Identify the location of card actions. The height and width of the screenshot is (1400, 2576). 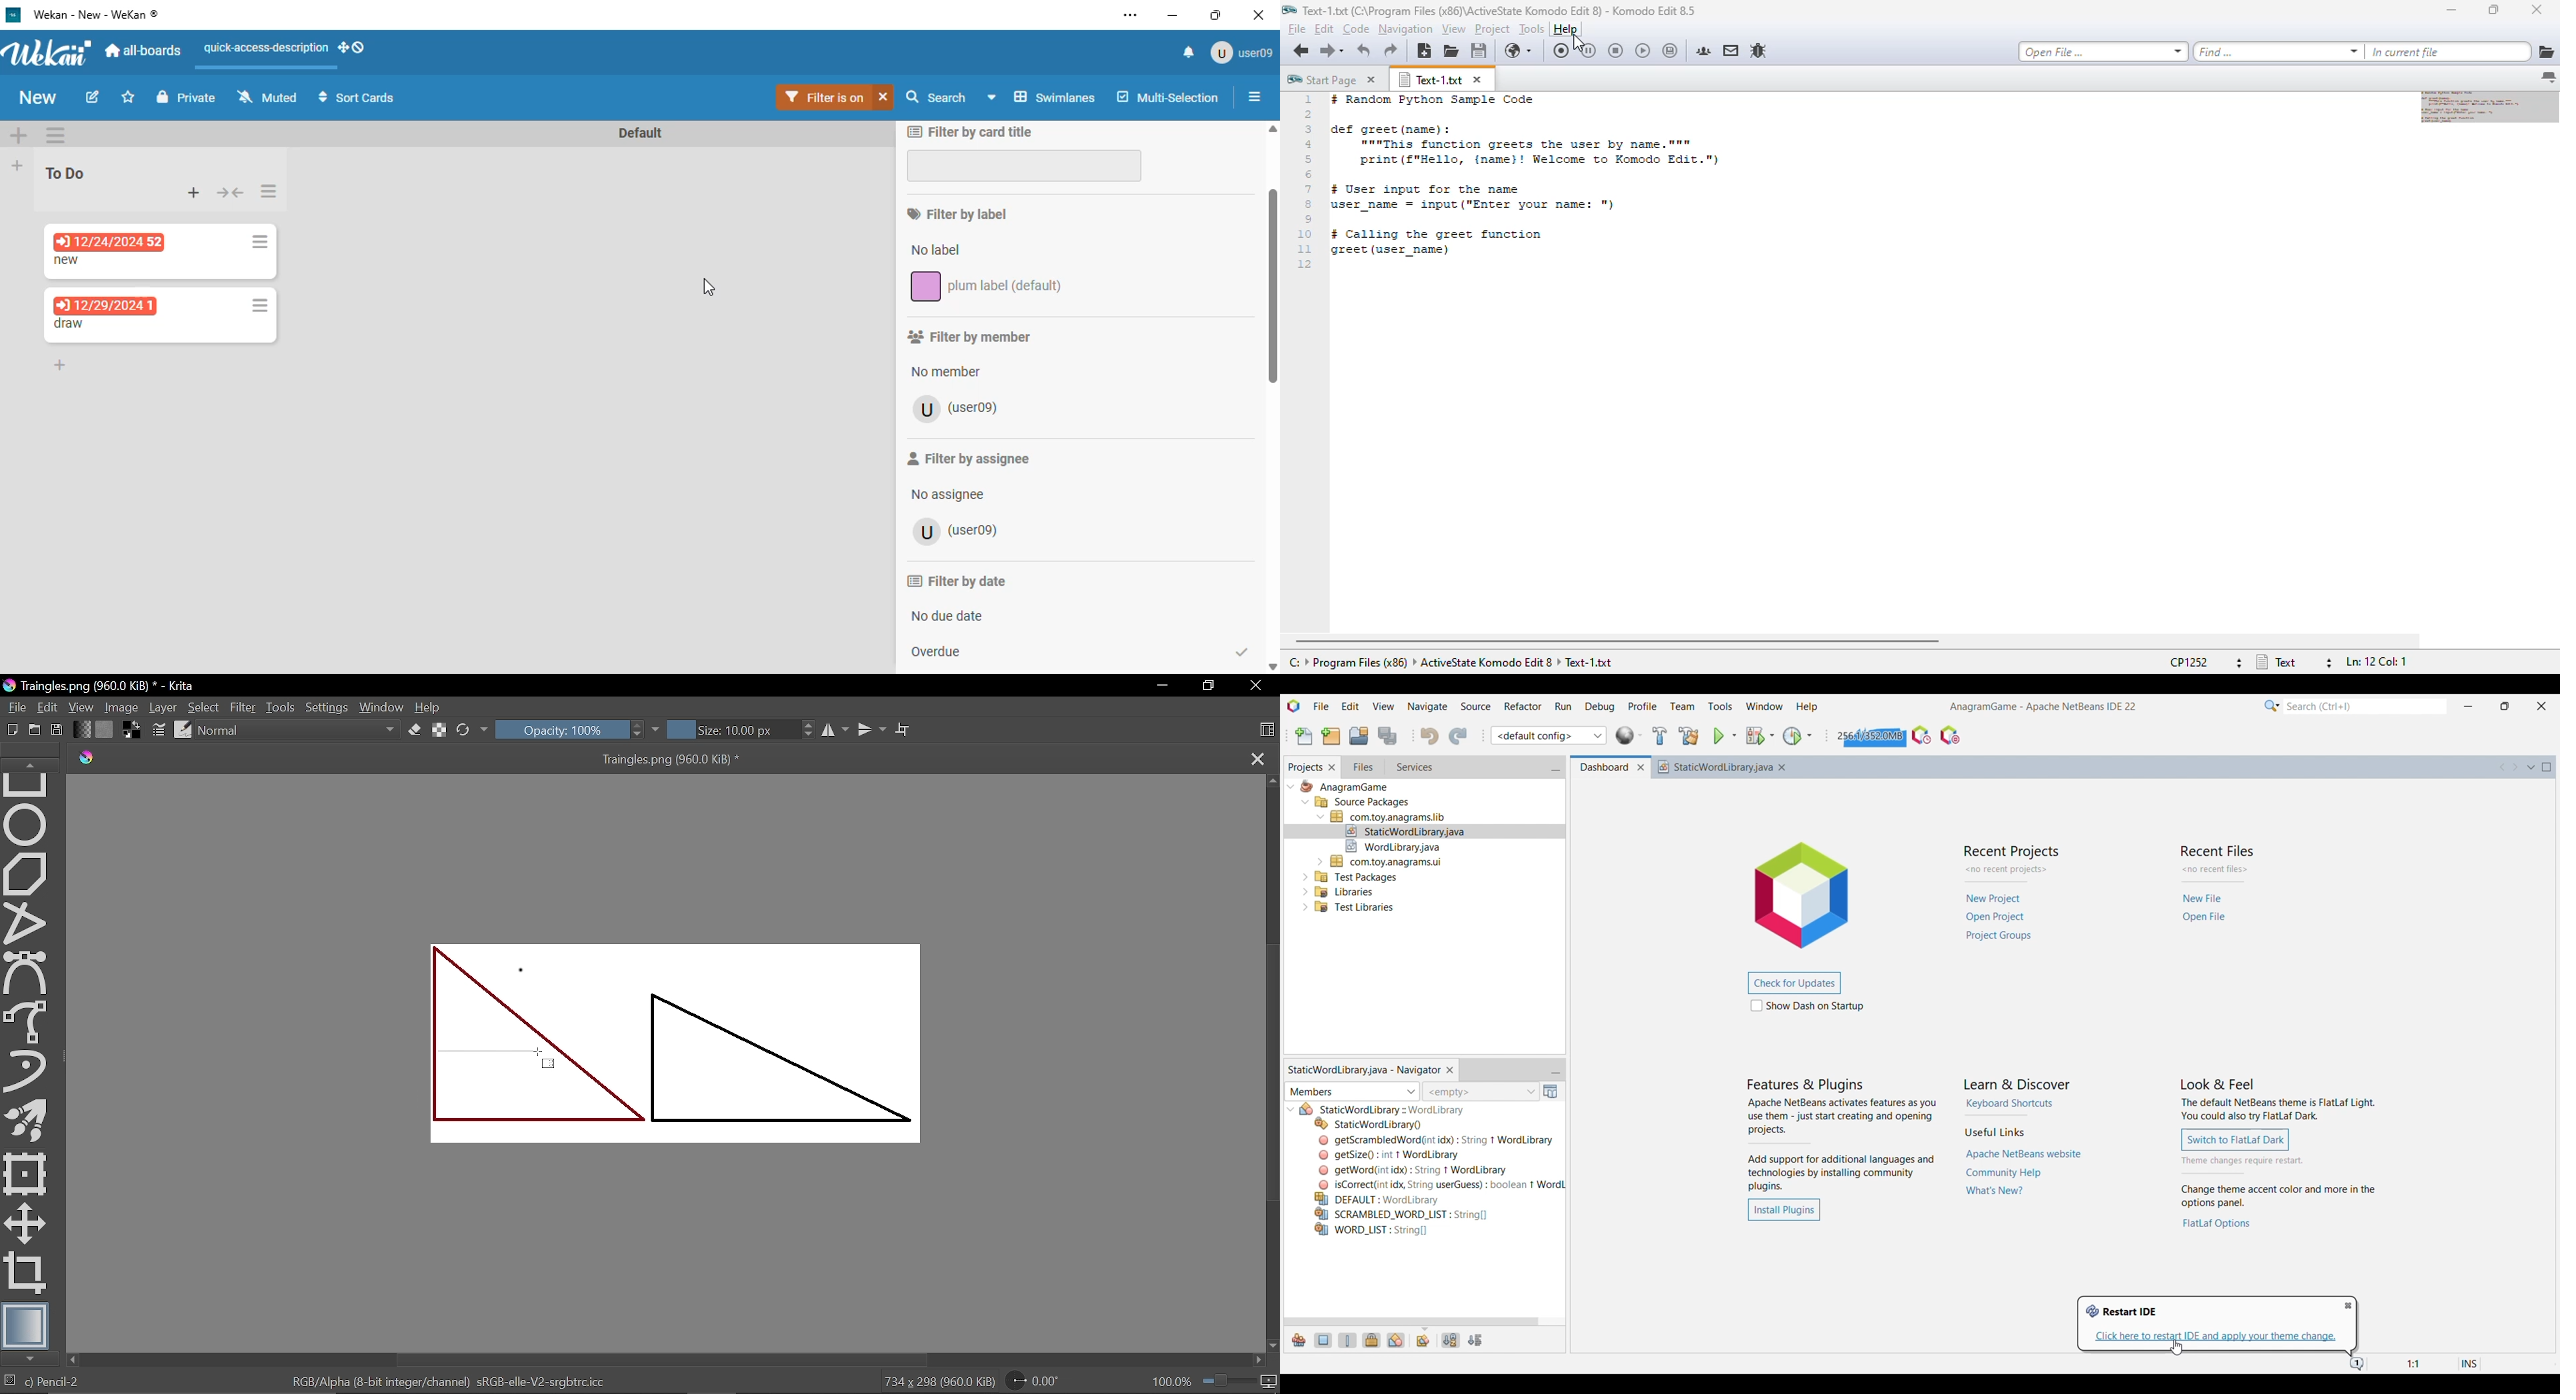
(260, 305).